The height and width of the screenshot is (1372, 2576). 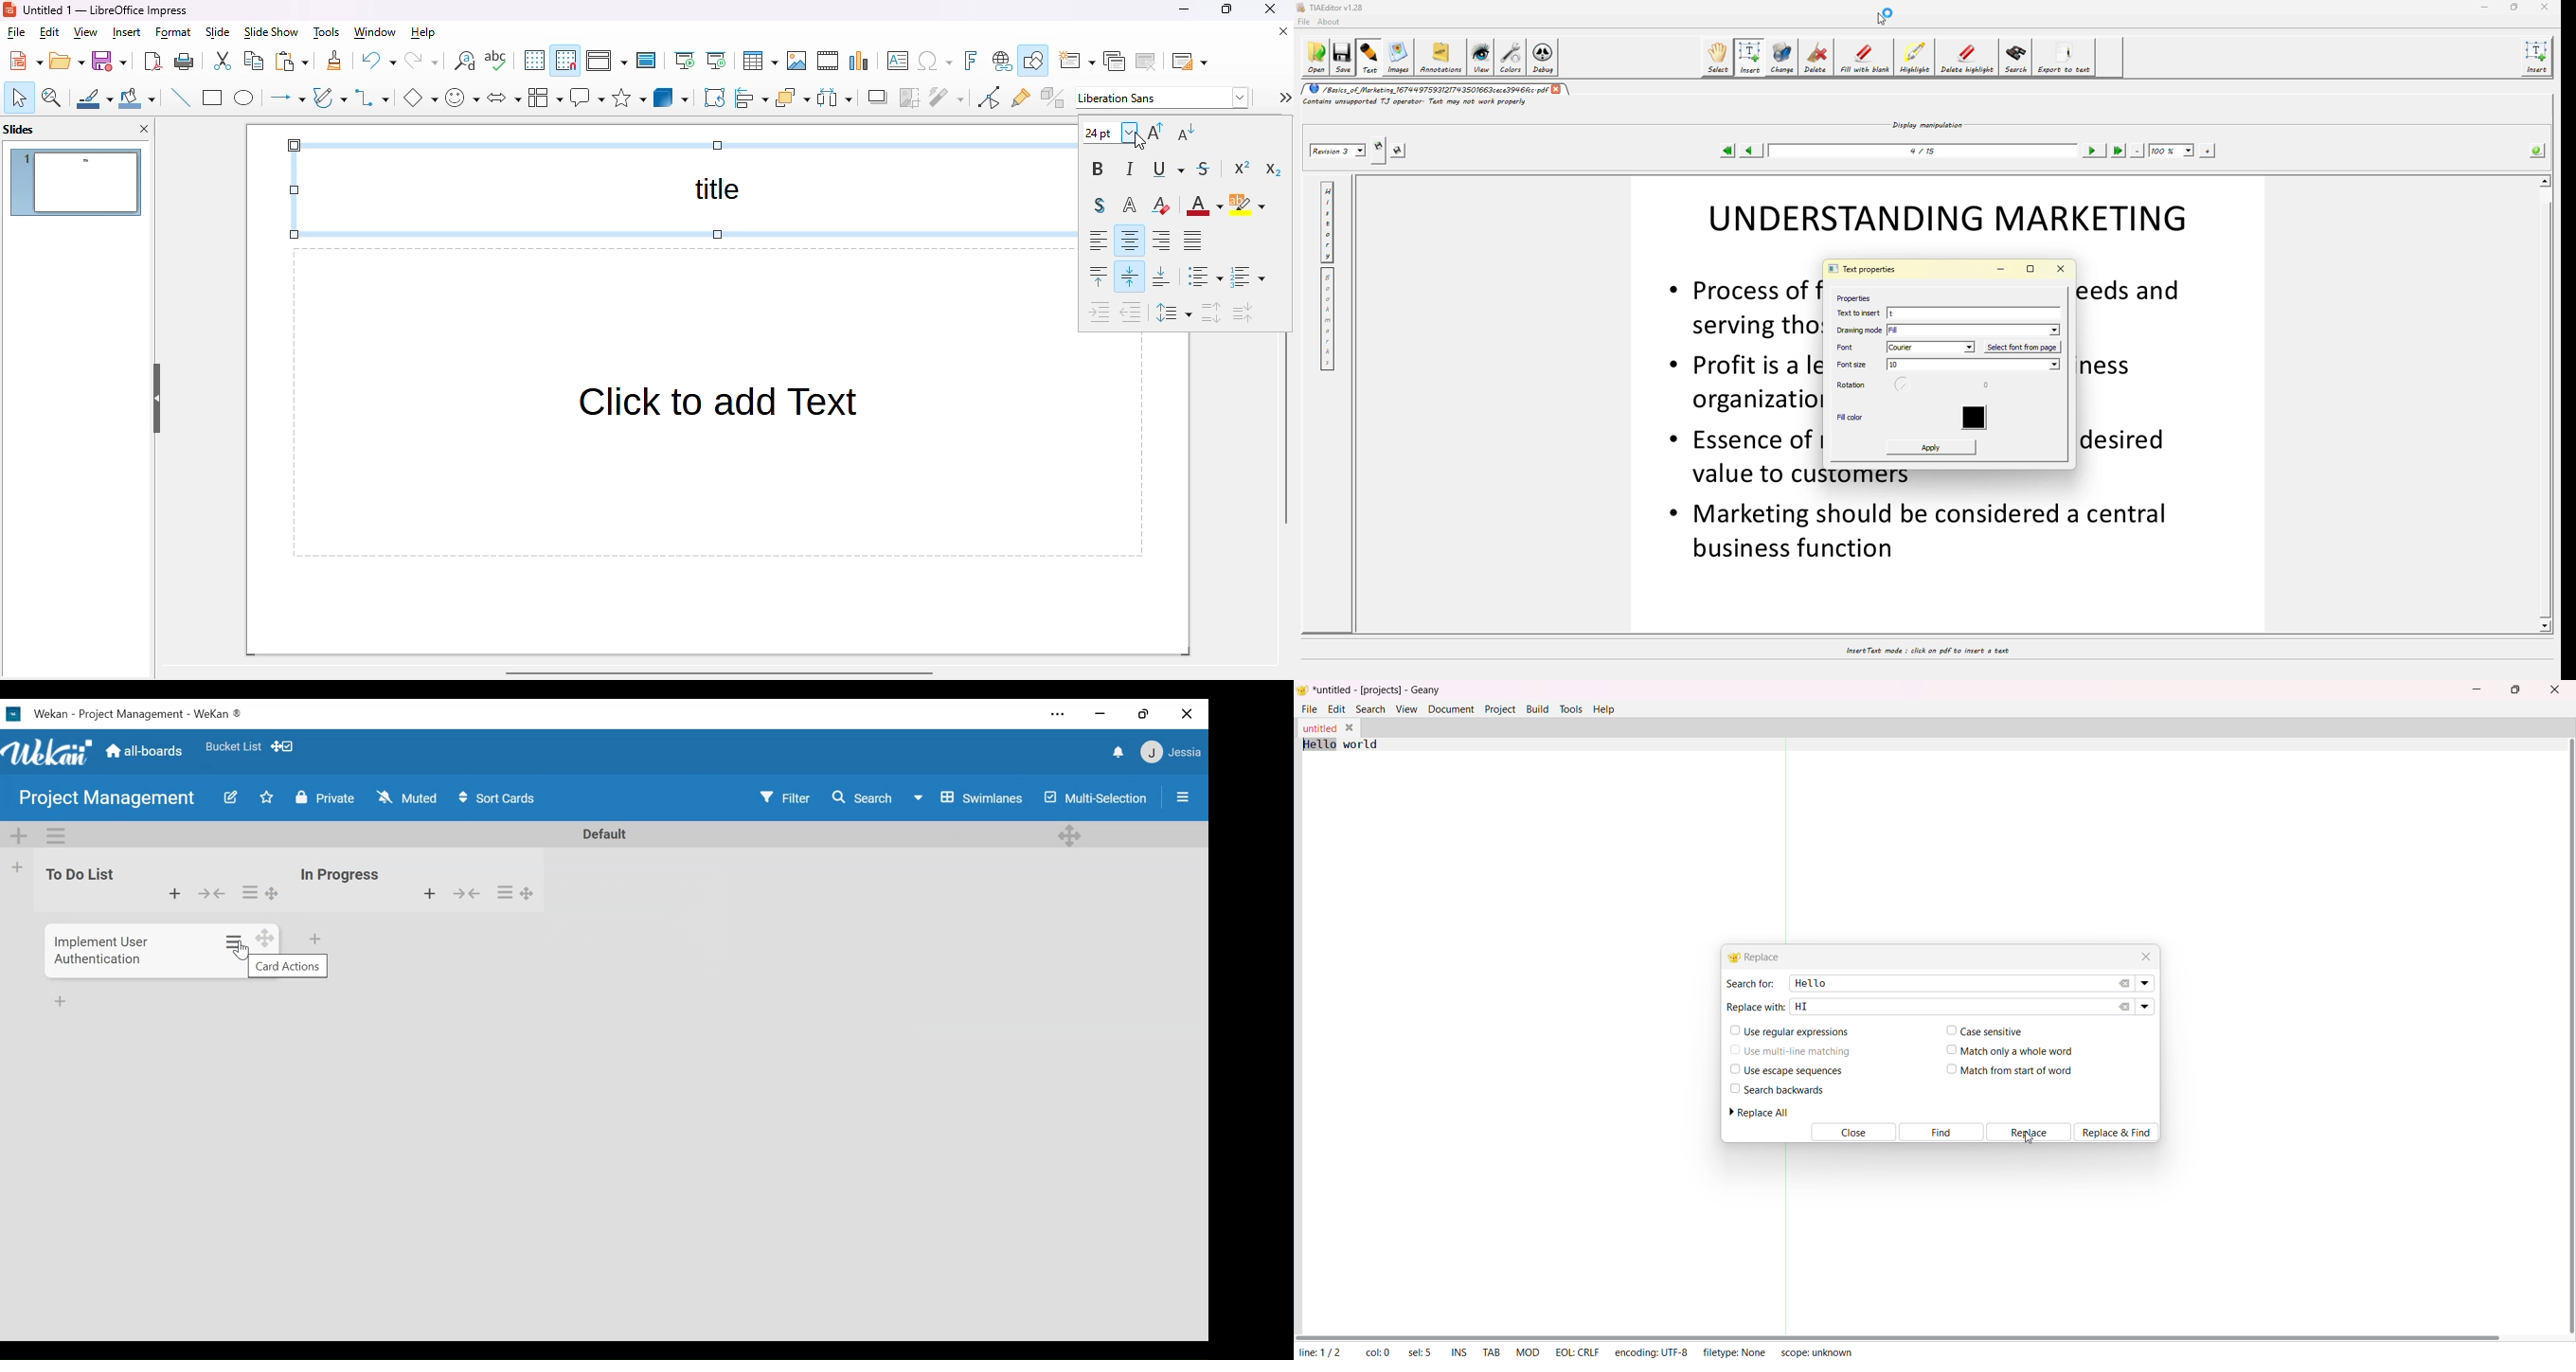 I want to click on edit, so click(x=50, y=32).